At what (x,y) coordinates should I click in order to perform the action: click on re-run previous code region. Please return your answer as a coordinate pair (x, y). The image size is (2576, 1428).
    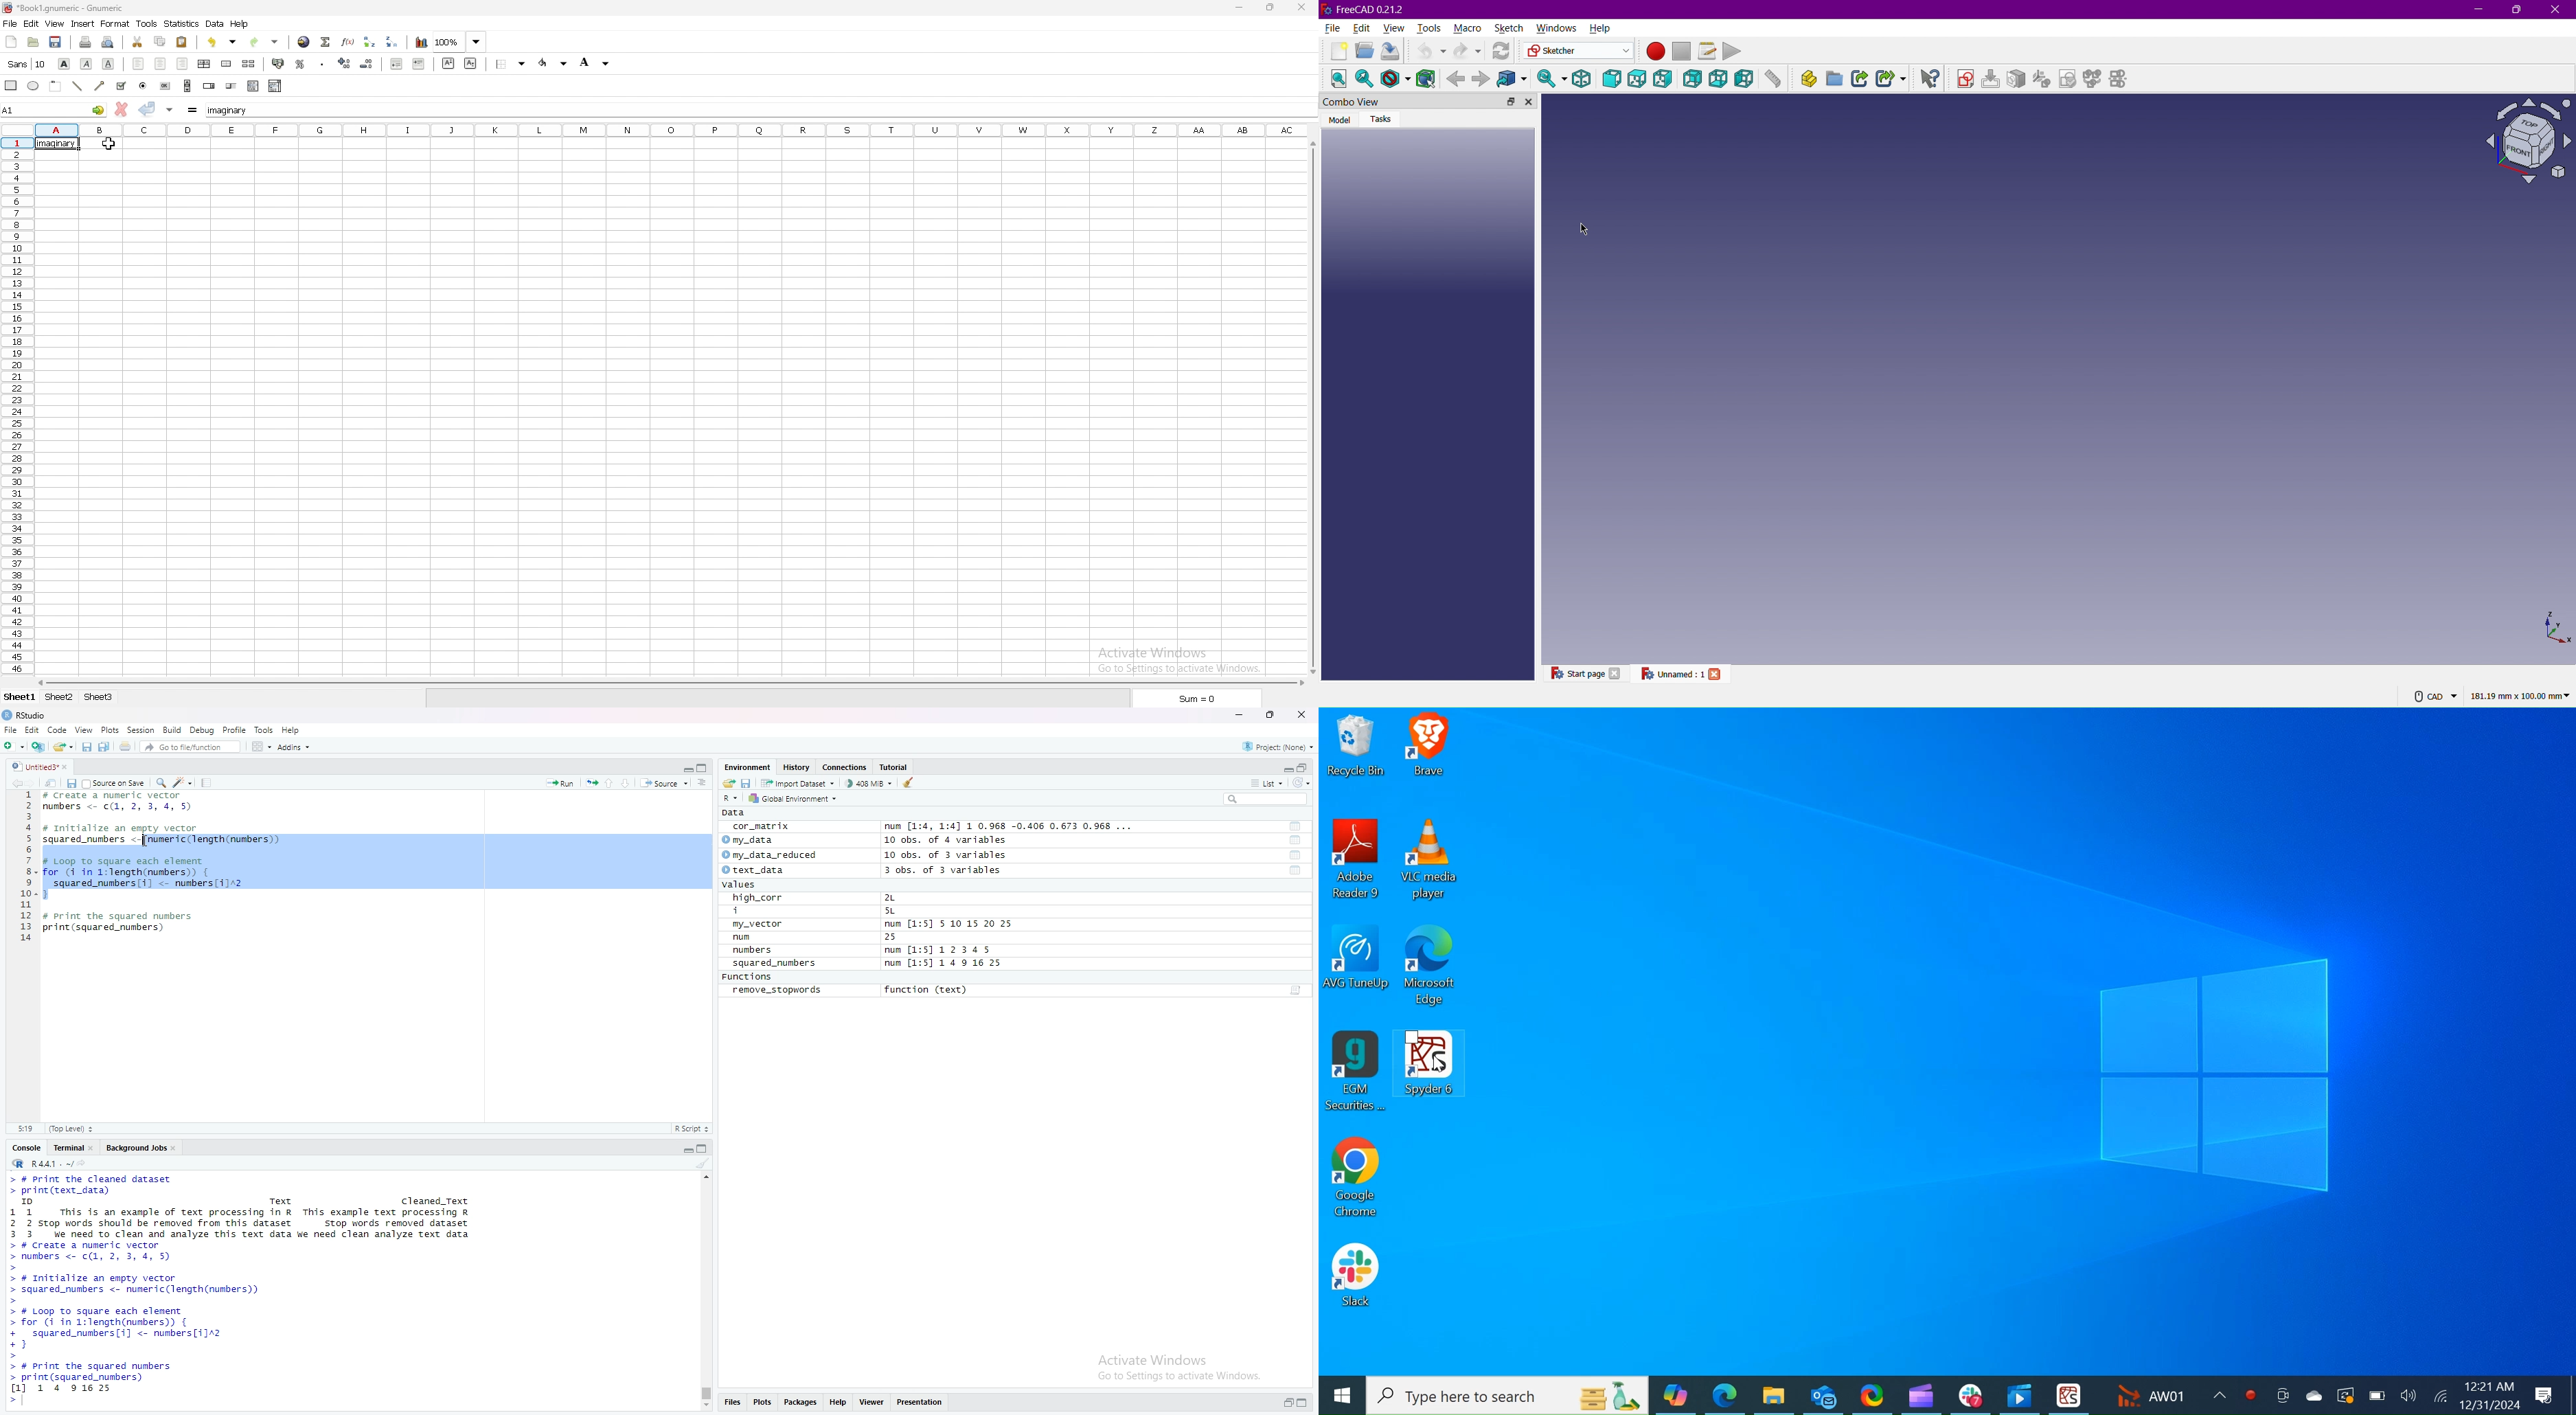
    Looking at the image, I should click on (591, 782).